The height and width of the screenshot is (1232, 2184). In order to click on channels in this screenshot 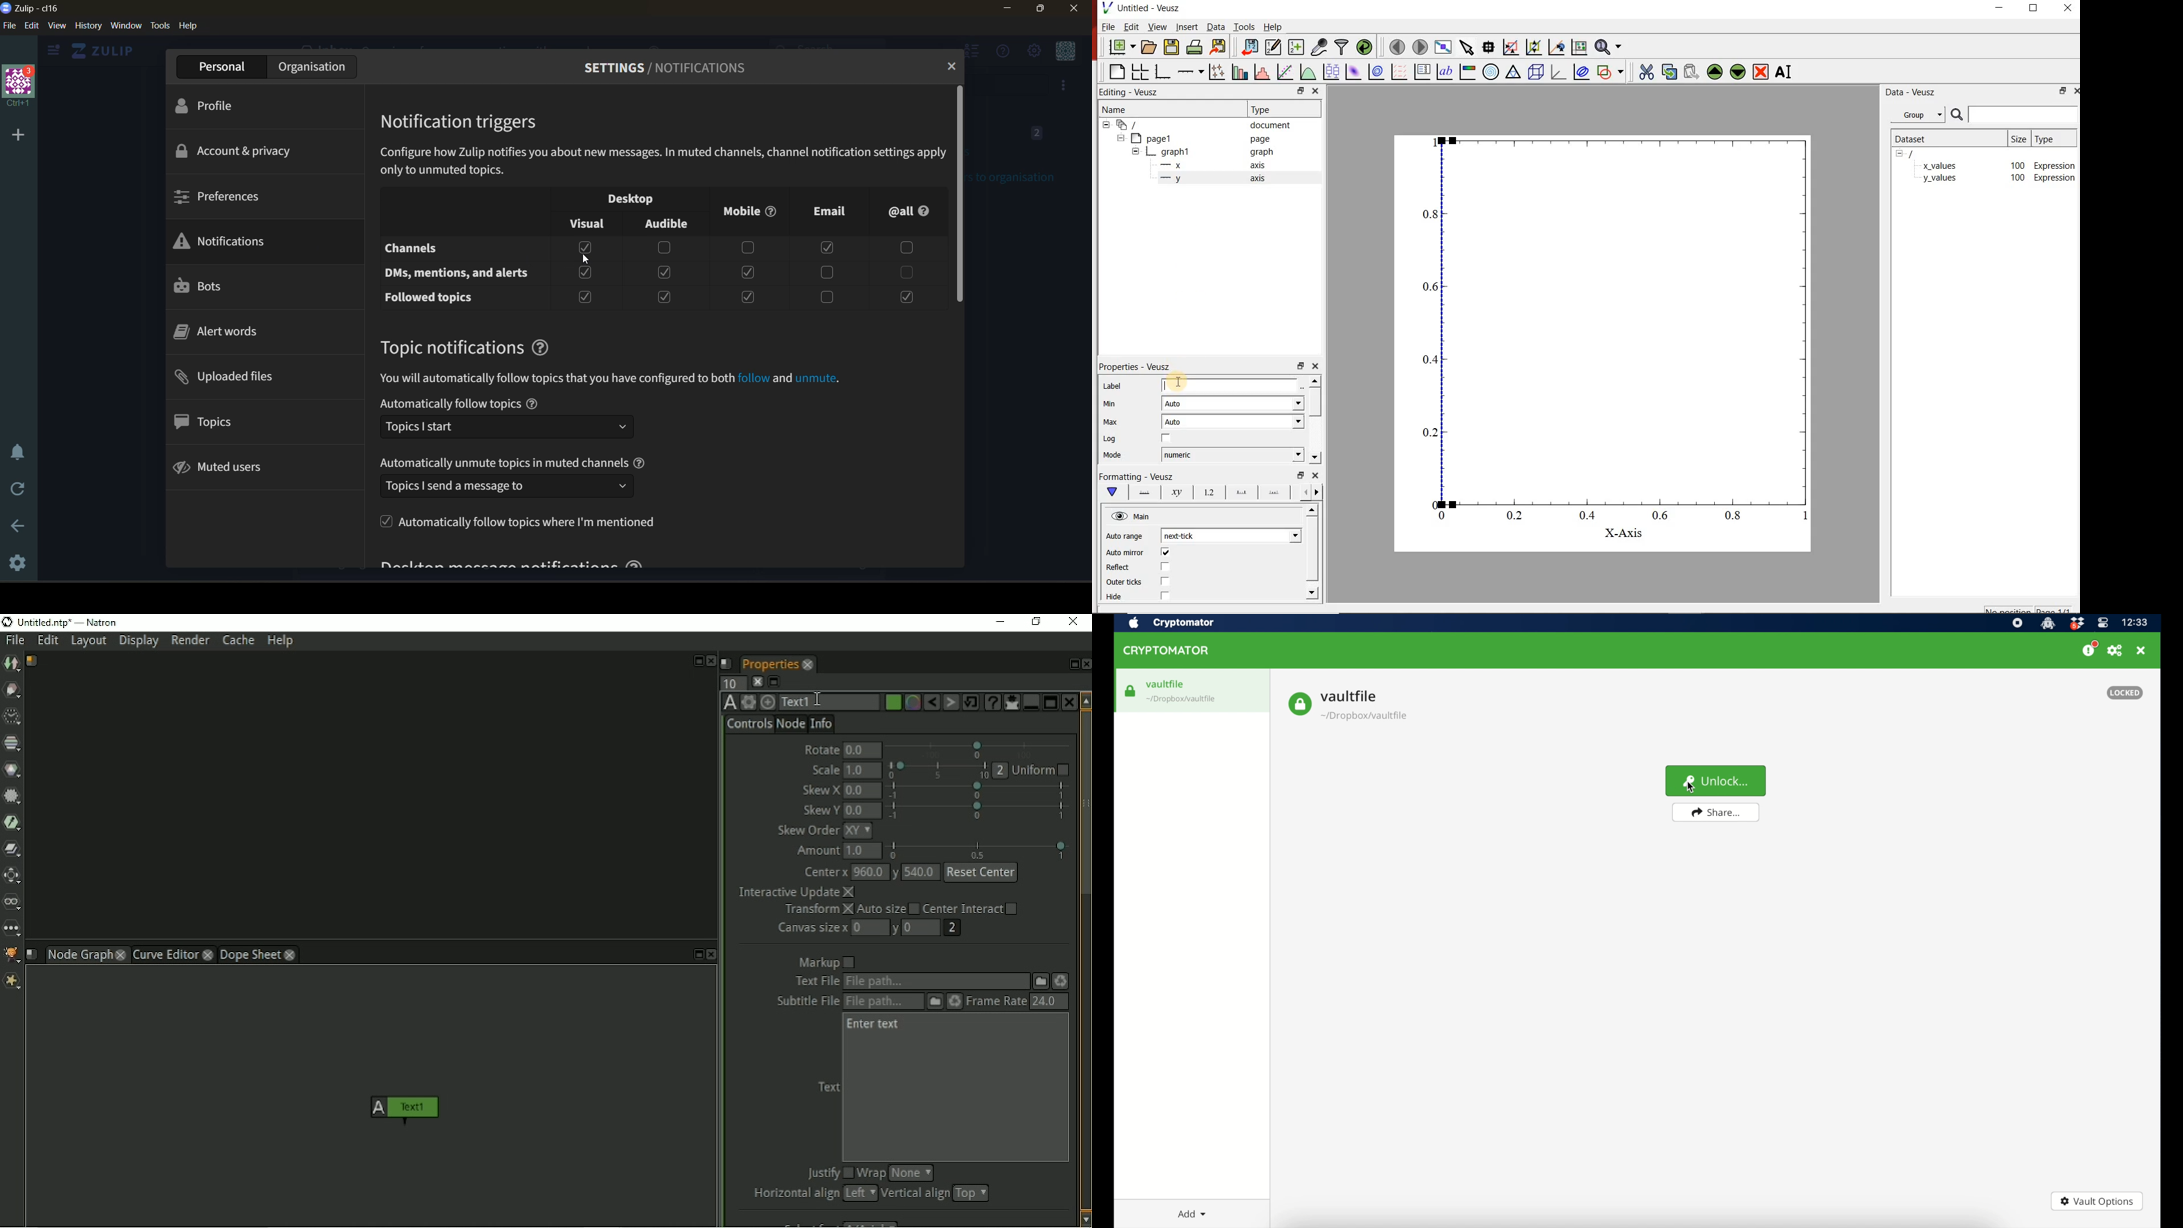, I will do `click(443, 249)`.